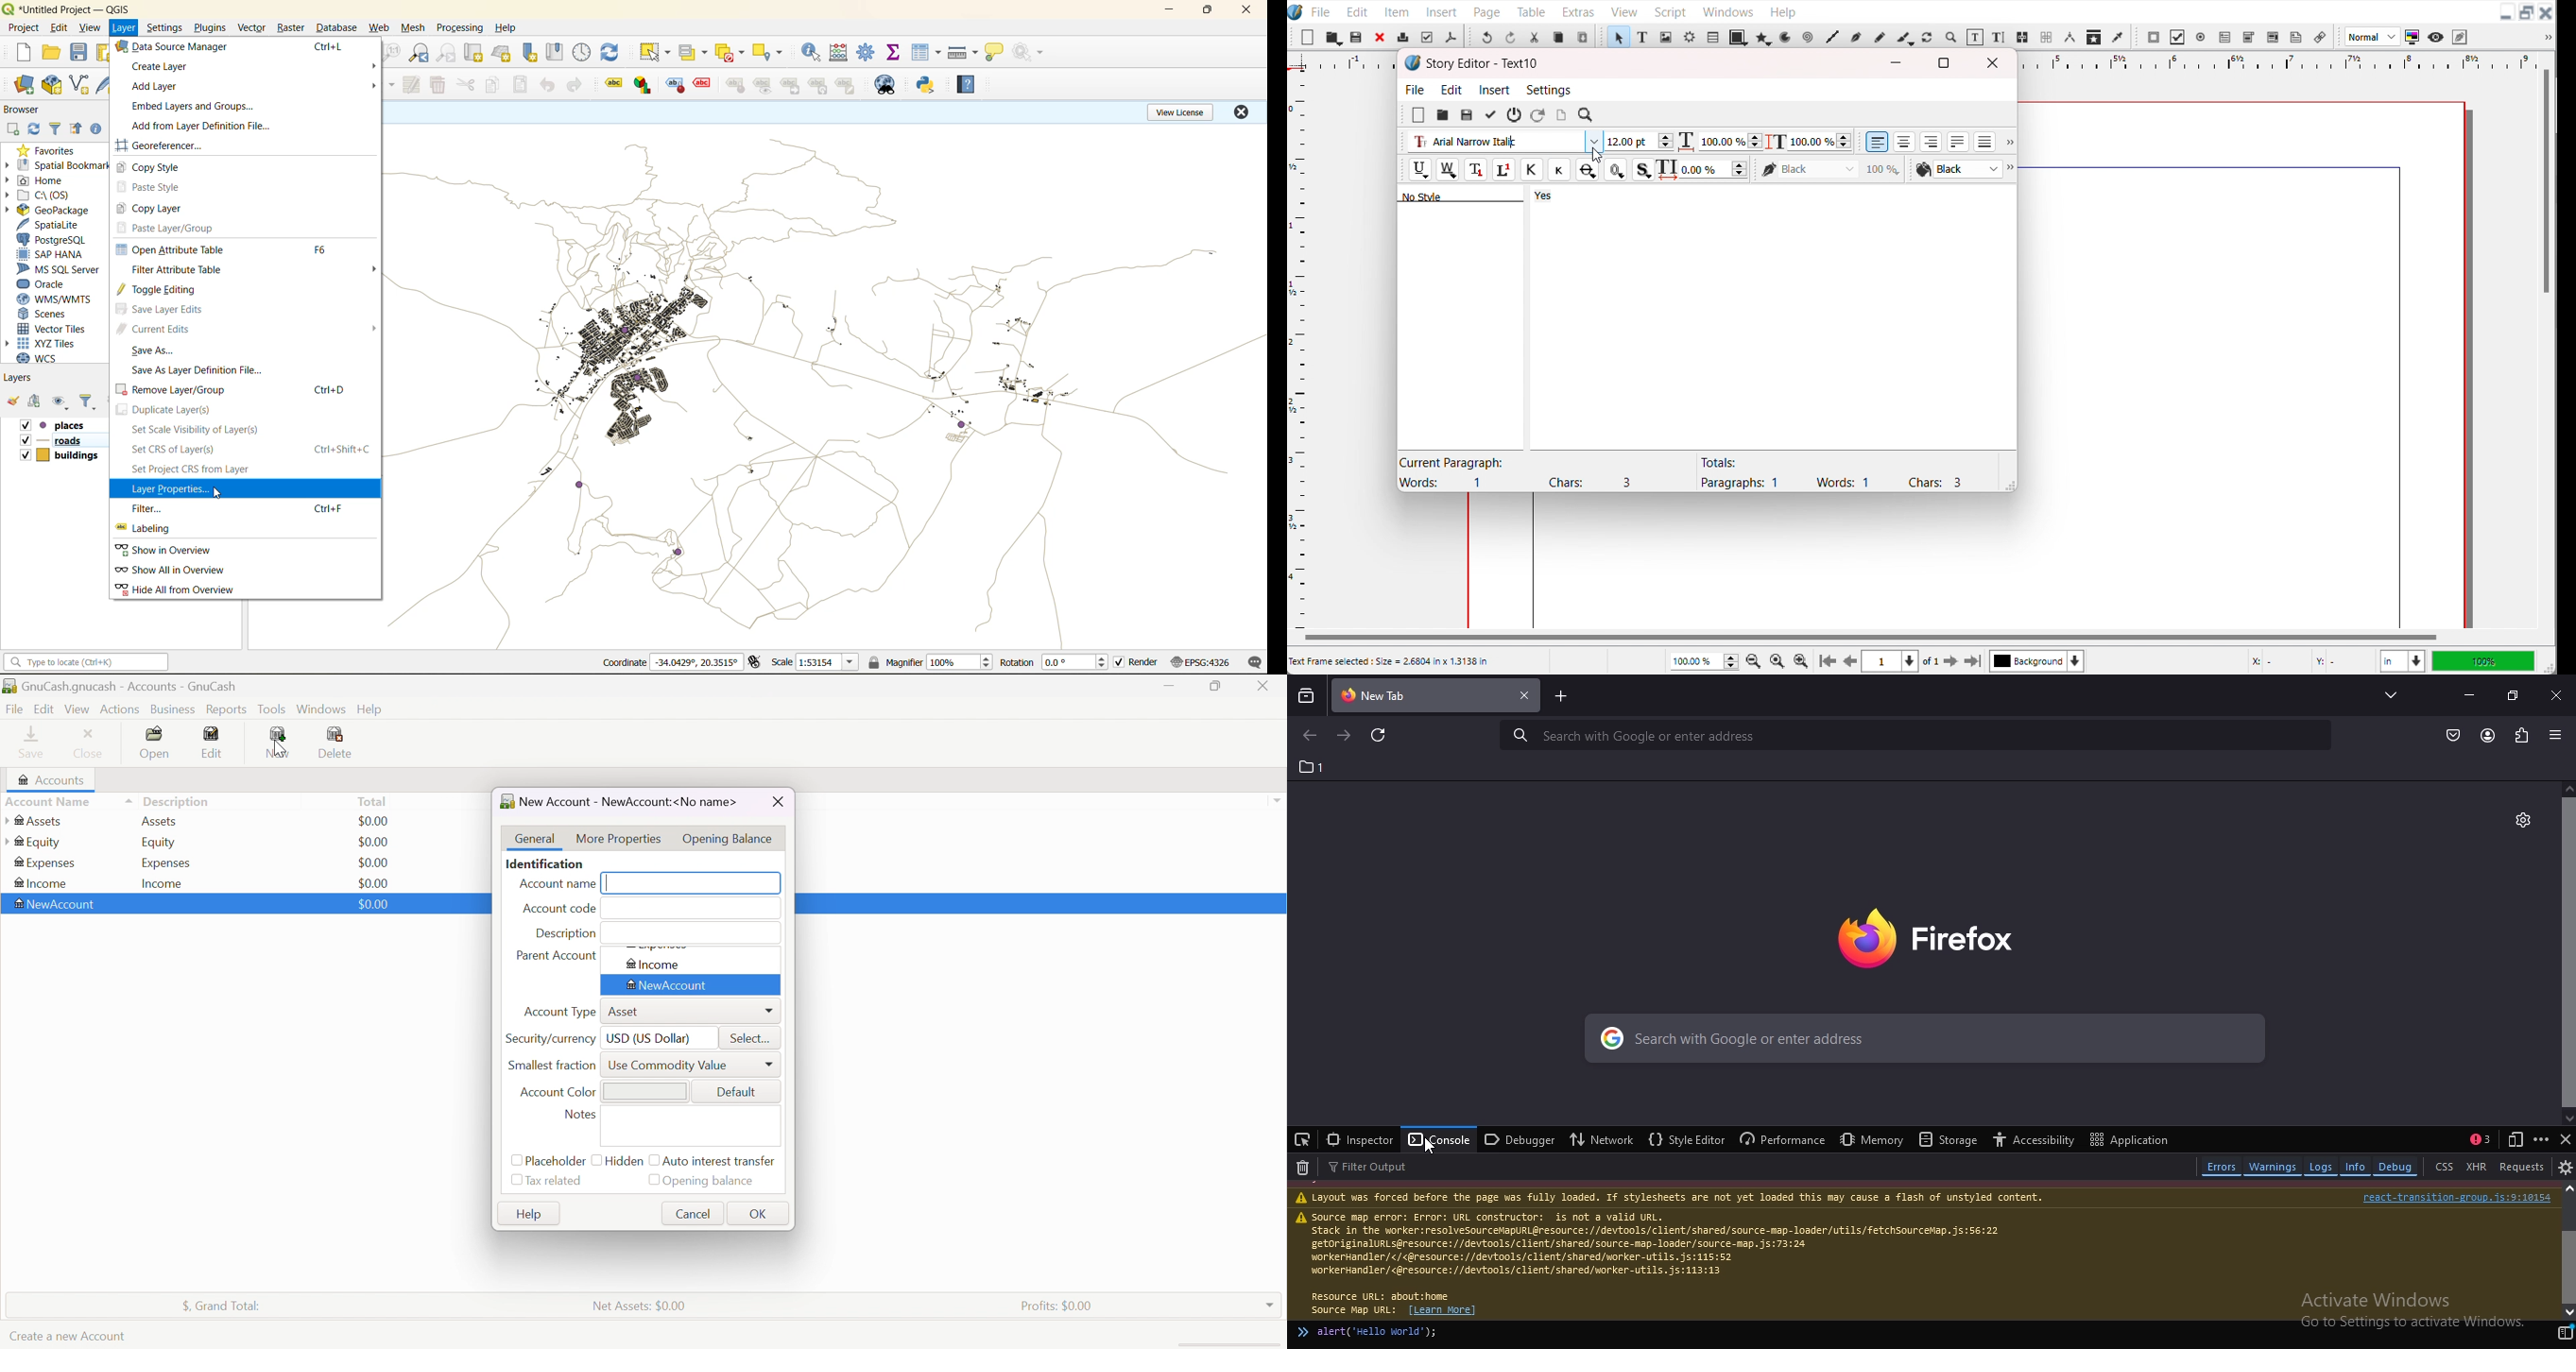  I want to click on Zoom to 100%, so click(1778, 660).